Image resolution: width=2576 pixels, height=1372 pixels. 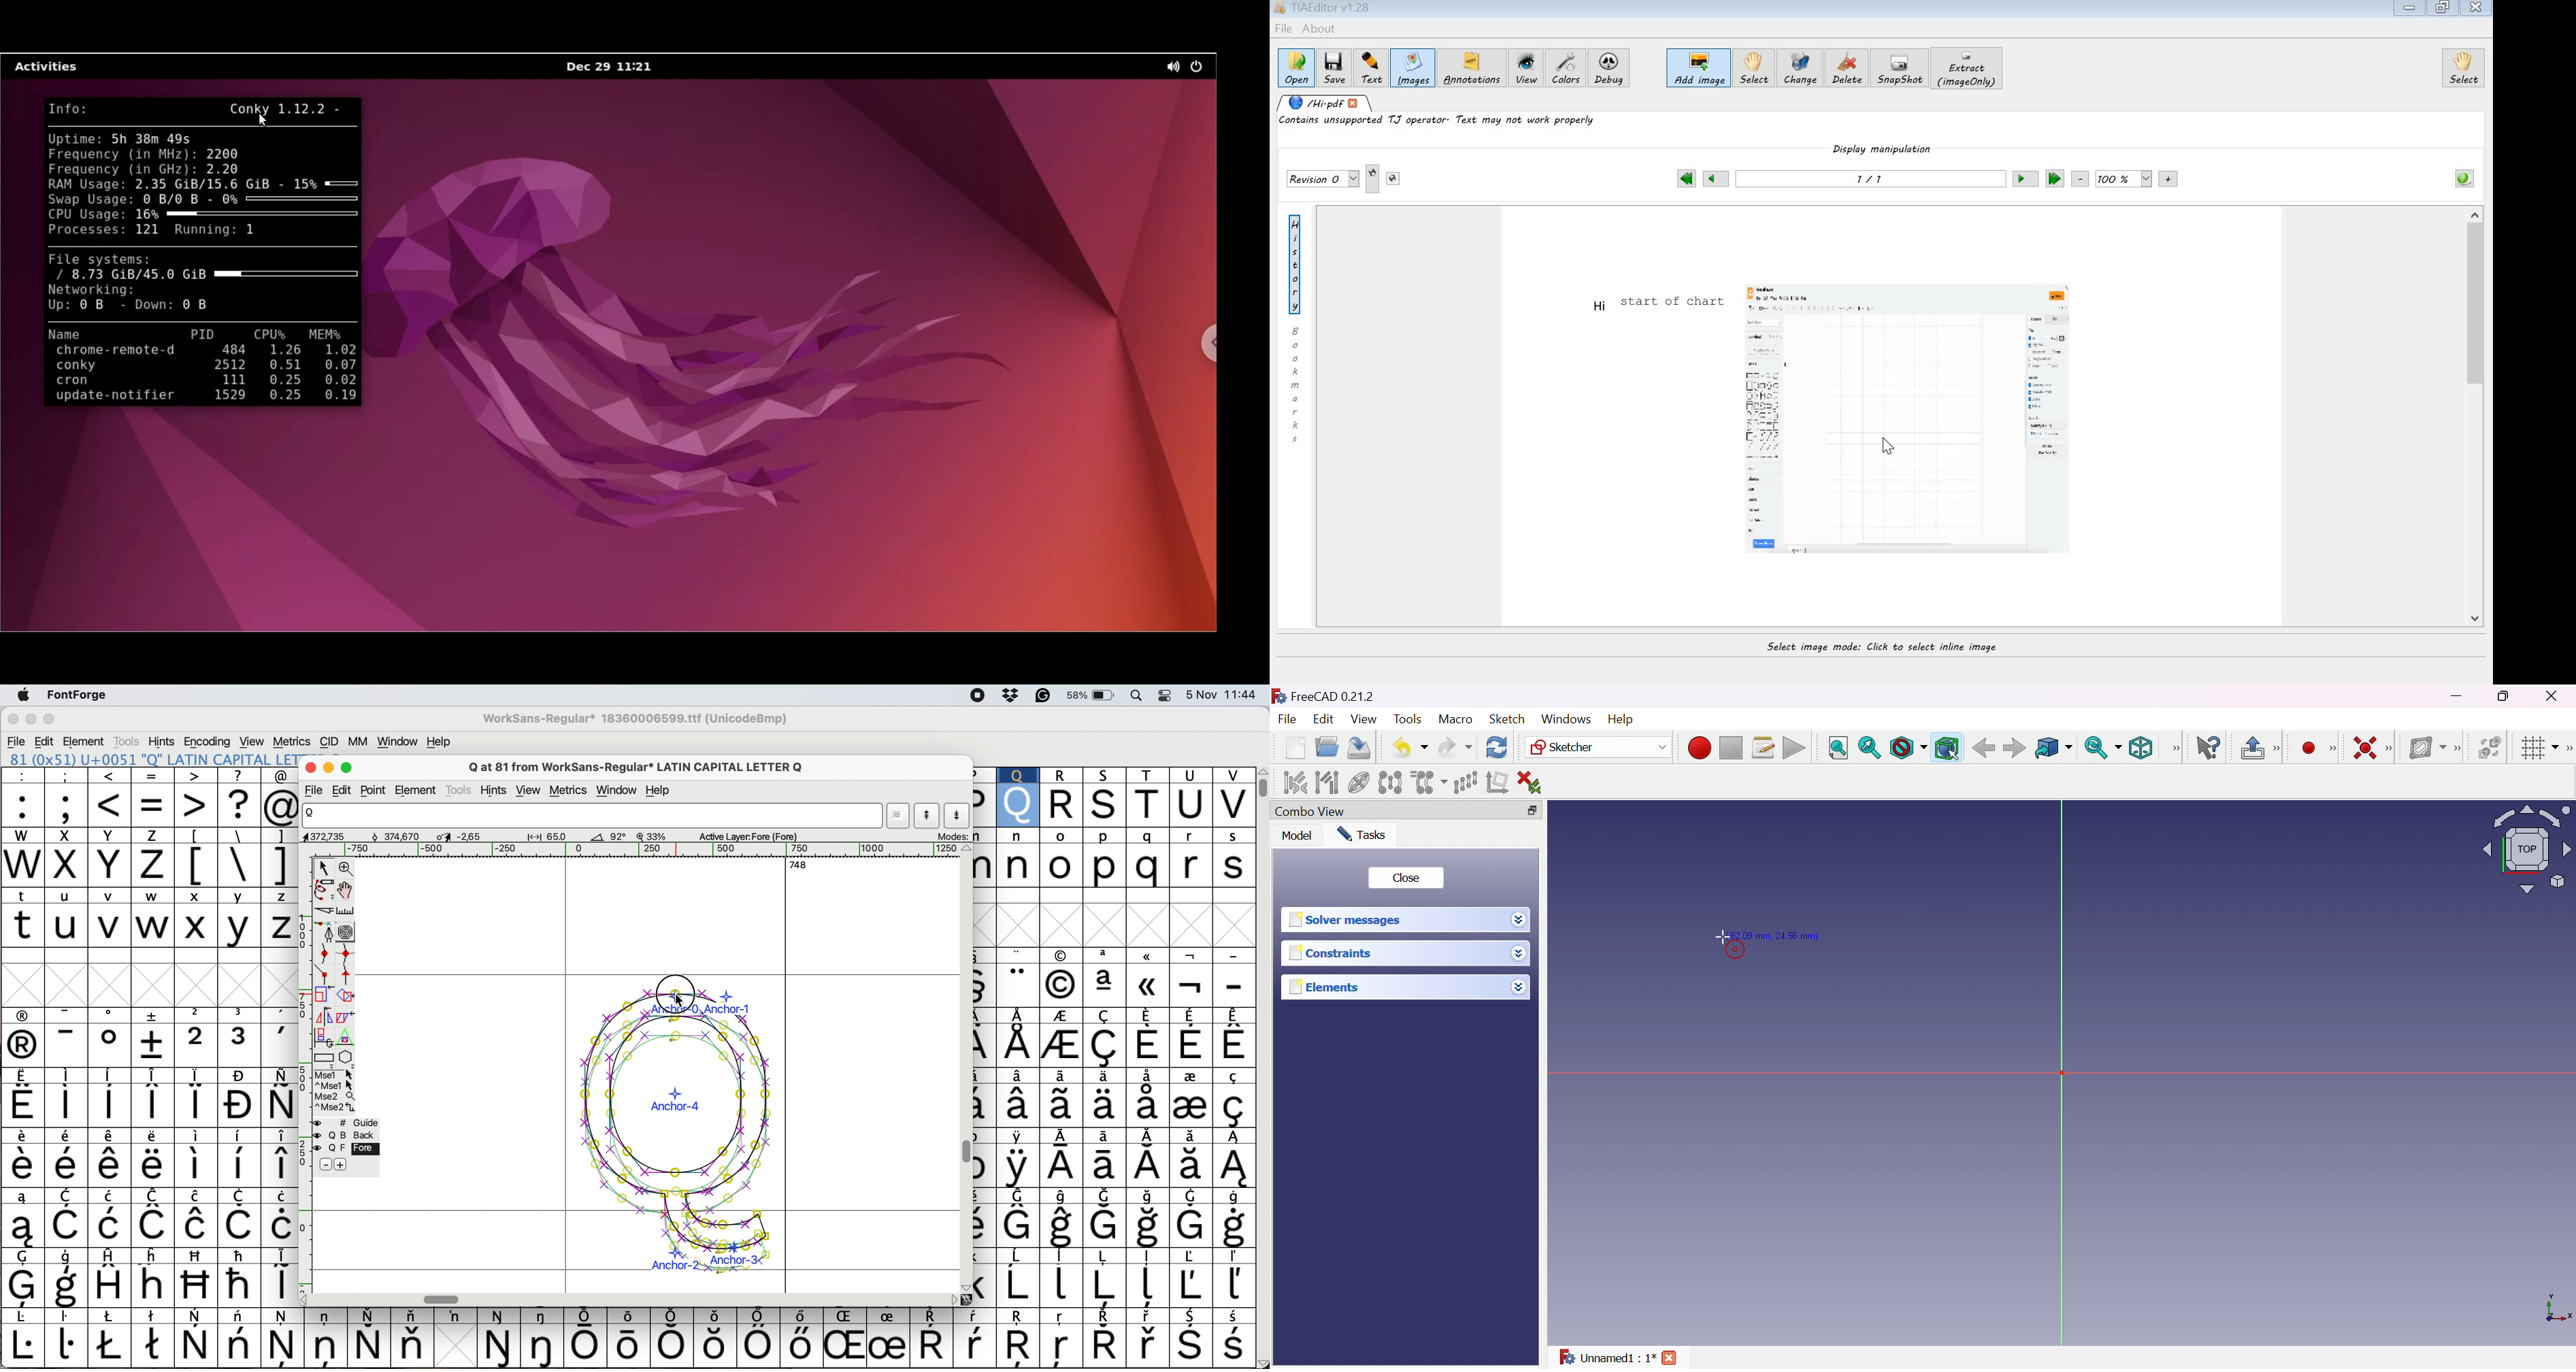 What do you see at coordinates (376, 790) in the screenshot?
I see `point` at bounding box center [376, 790].